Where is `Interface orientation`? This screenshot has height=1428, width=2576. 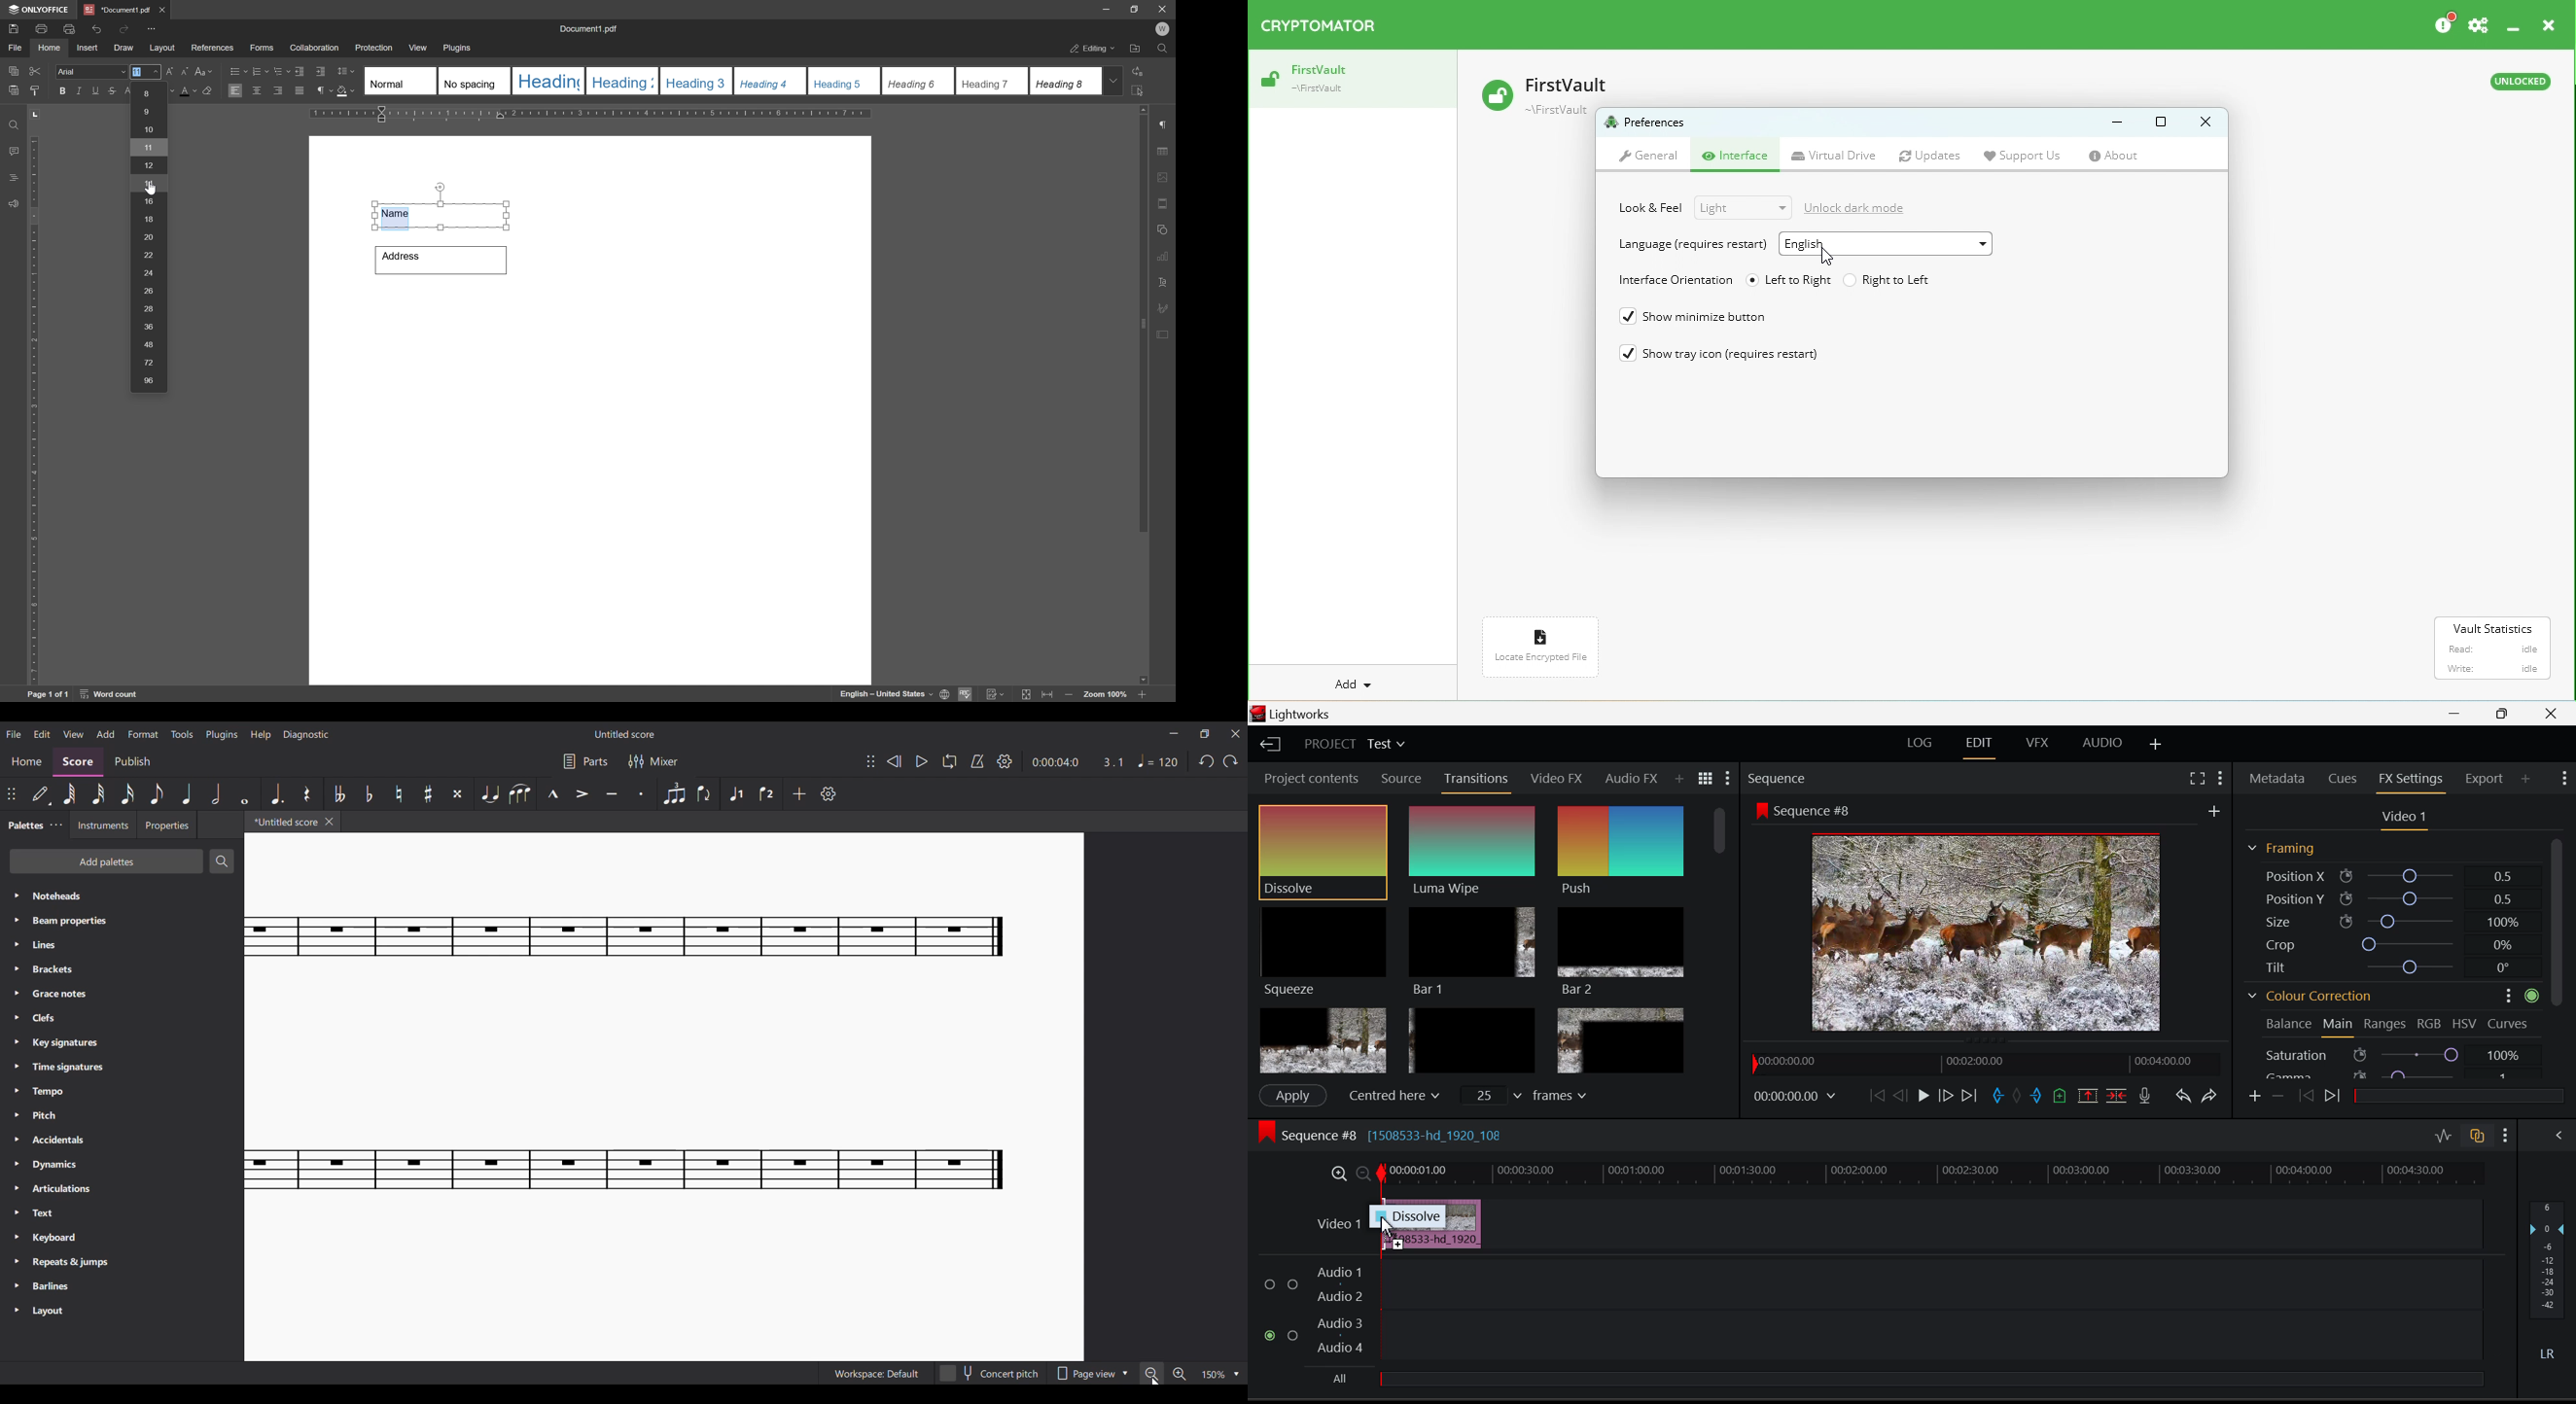
Interface orientation is located at coordinates (1673, 281).